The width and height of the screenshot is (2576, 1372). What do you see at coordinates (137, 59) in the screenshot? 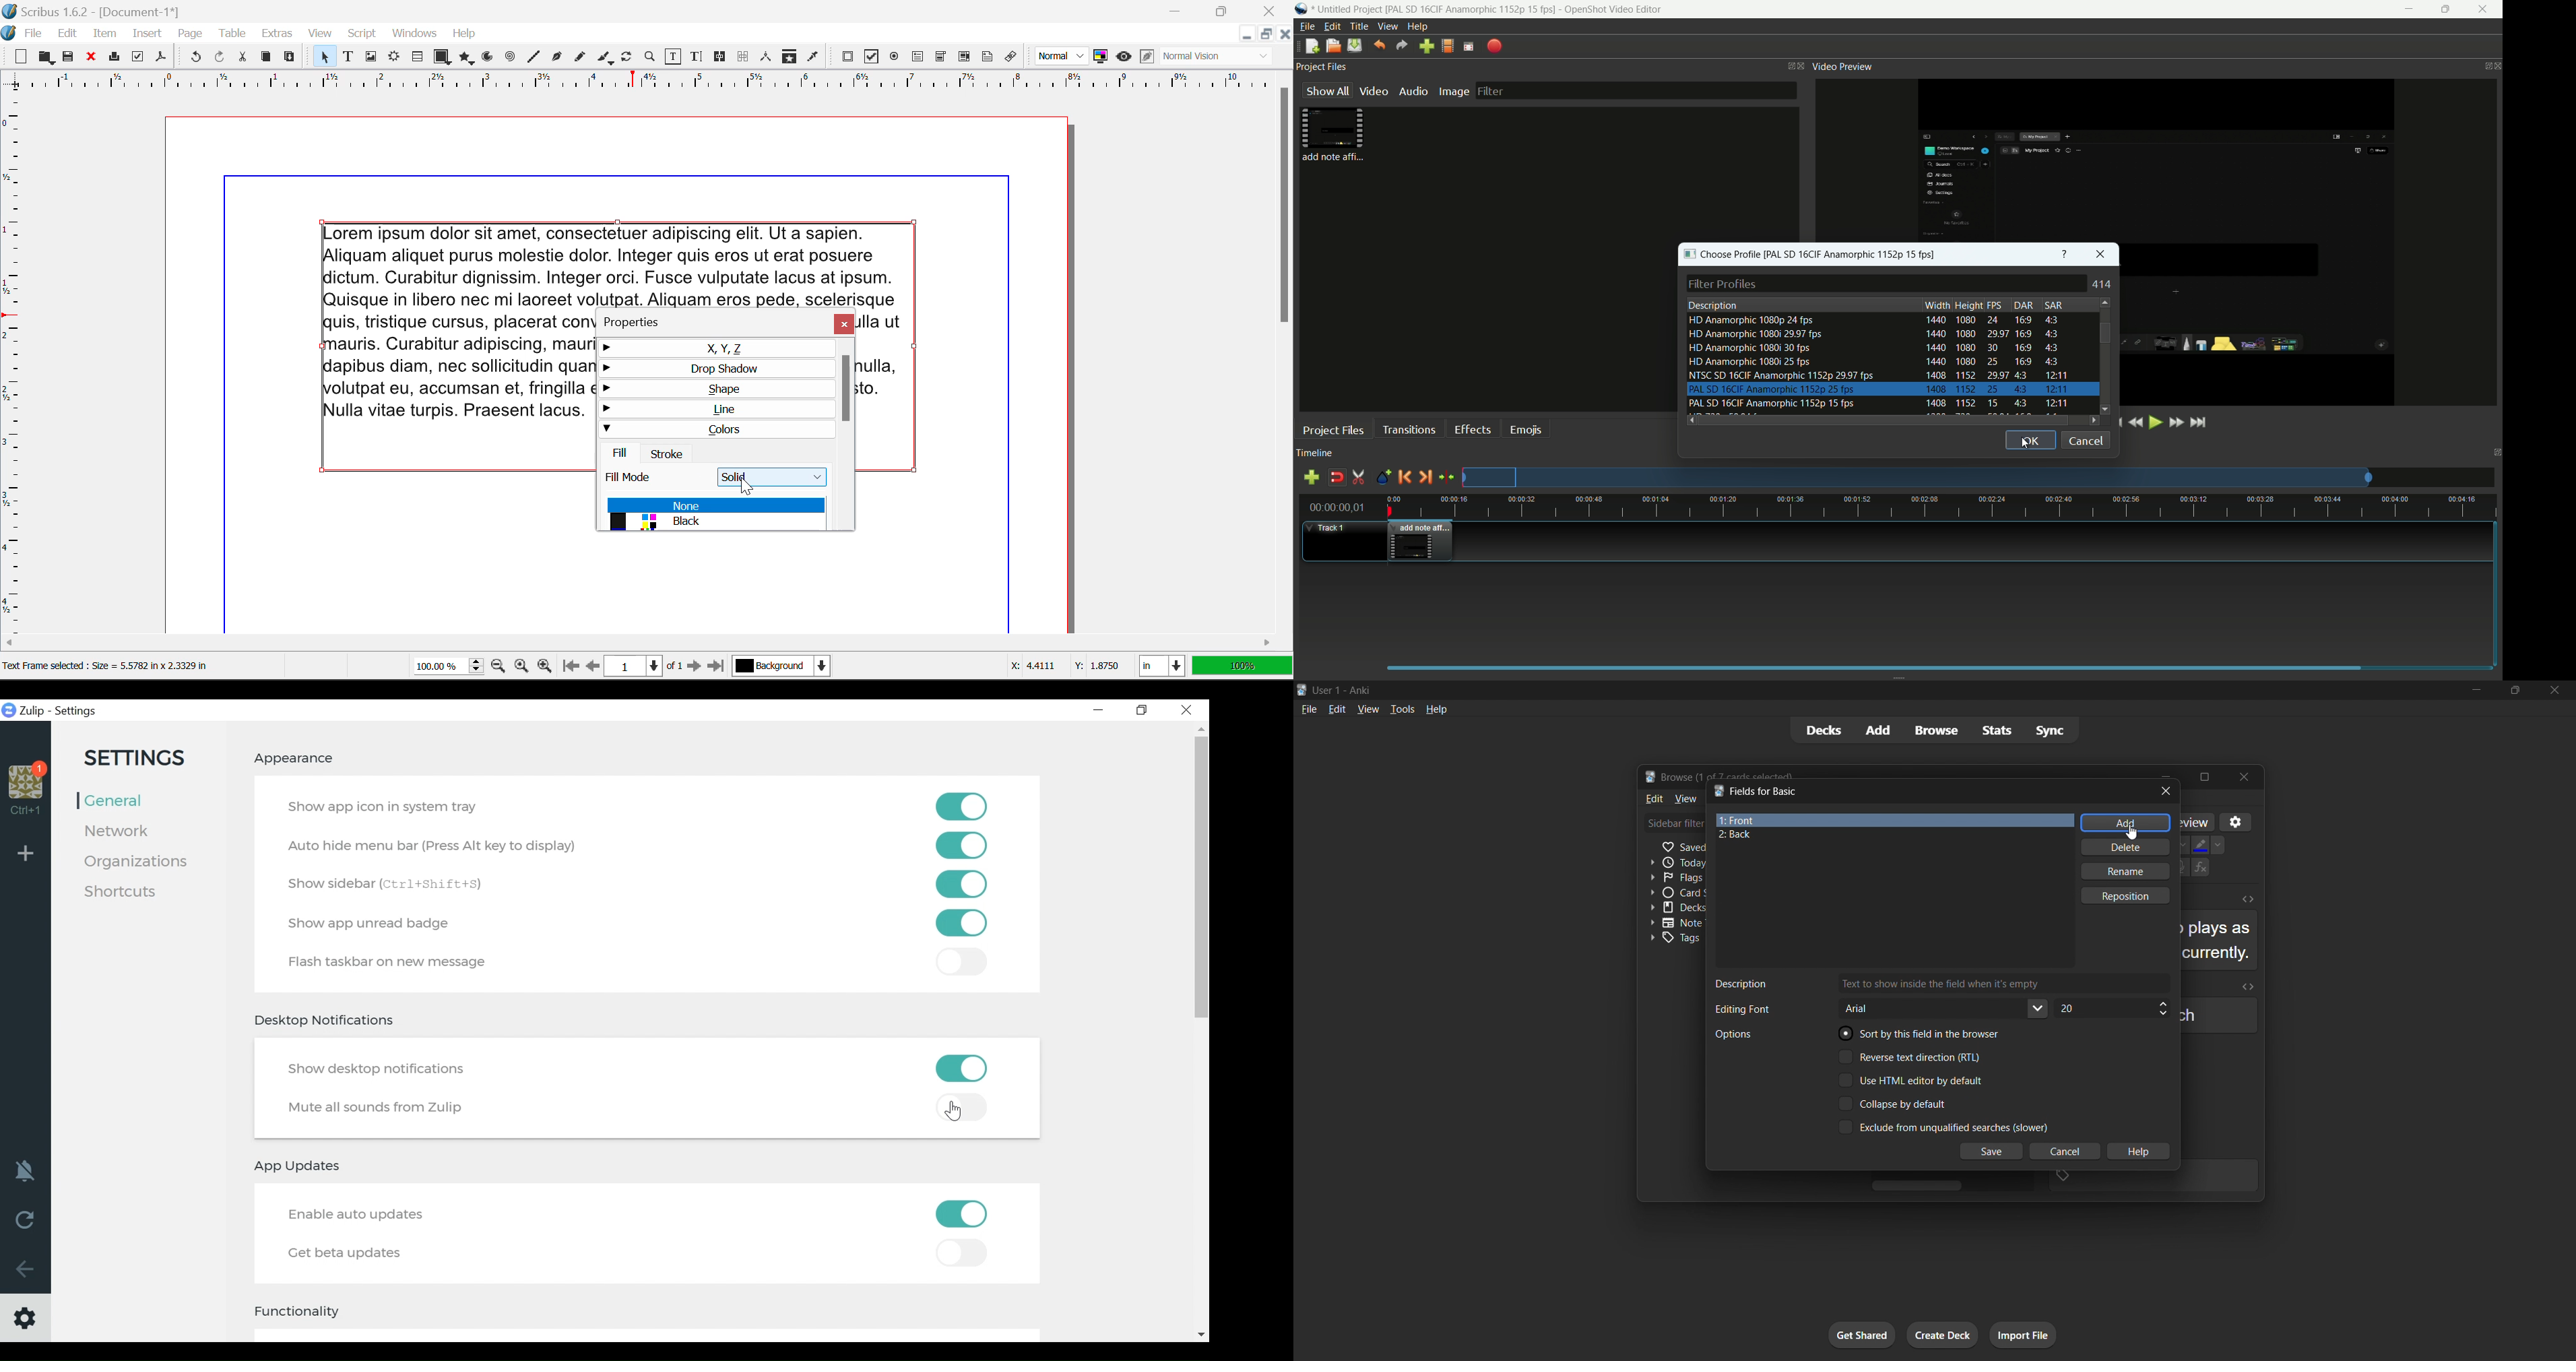
I see `Preflight Verifier` at bounding box center [137, 59].